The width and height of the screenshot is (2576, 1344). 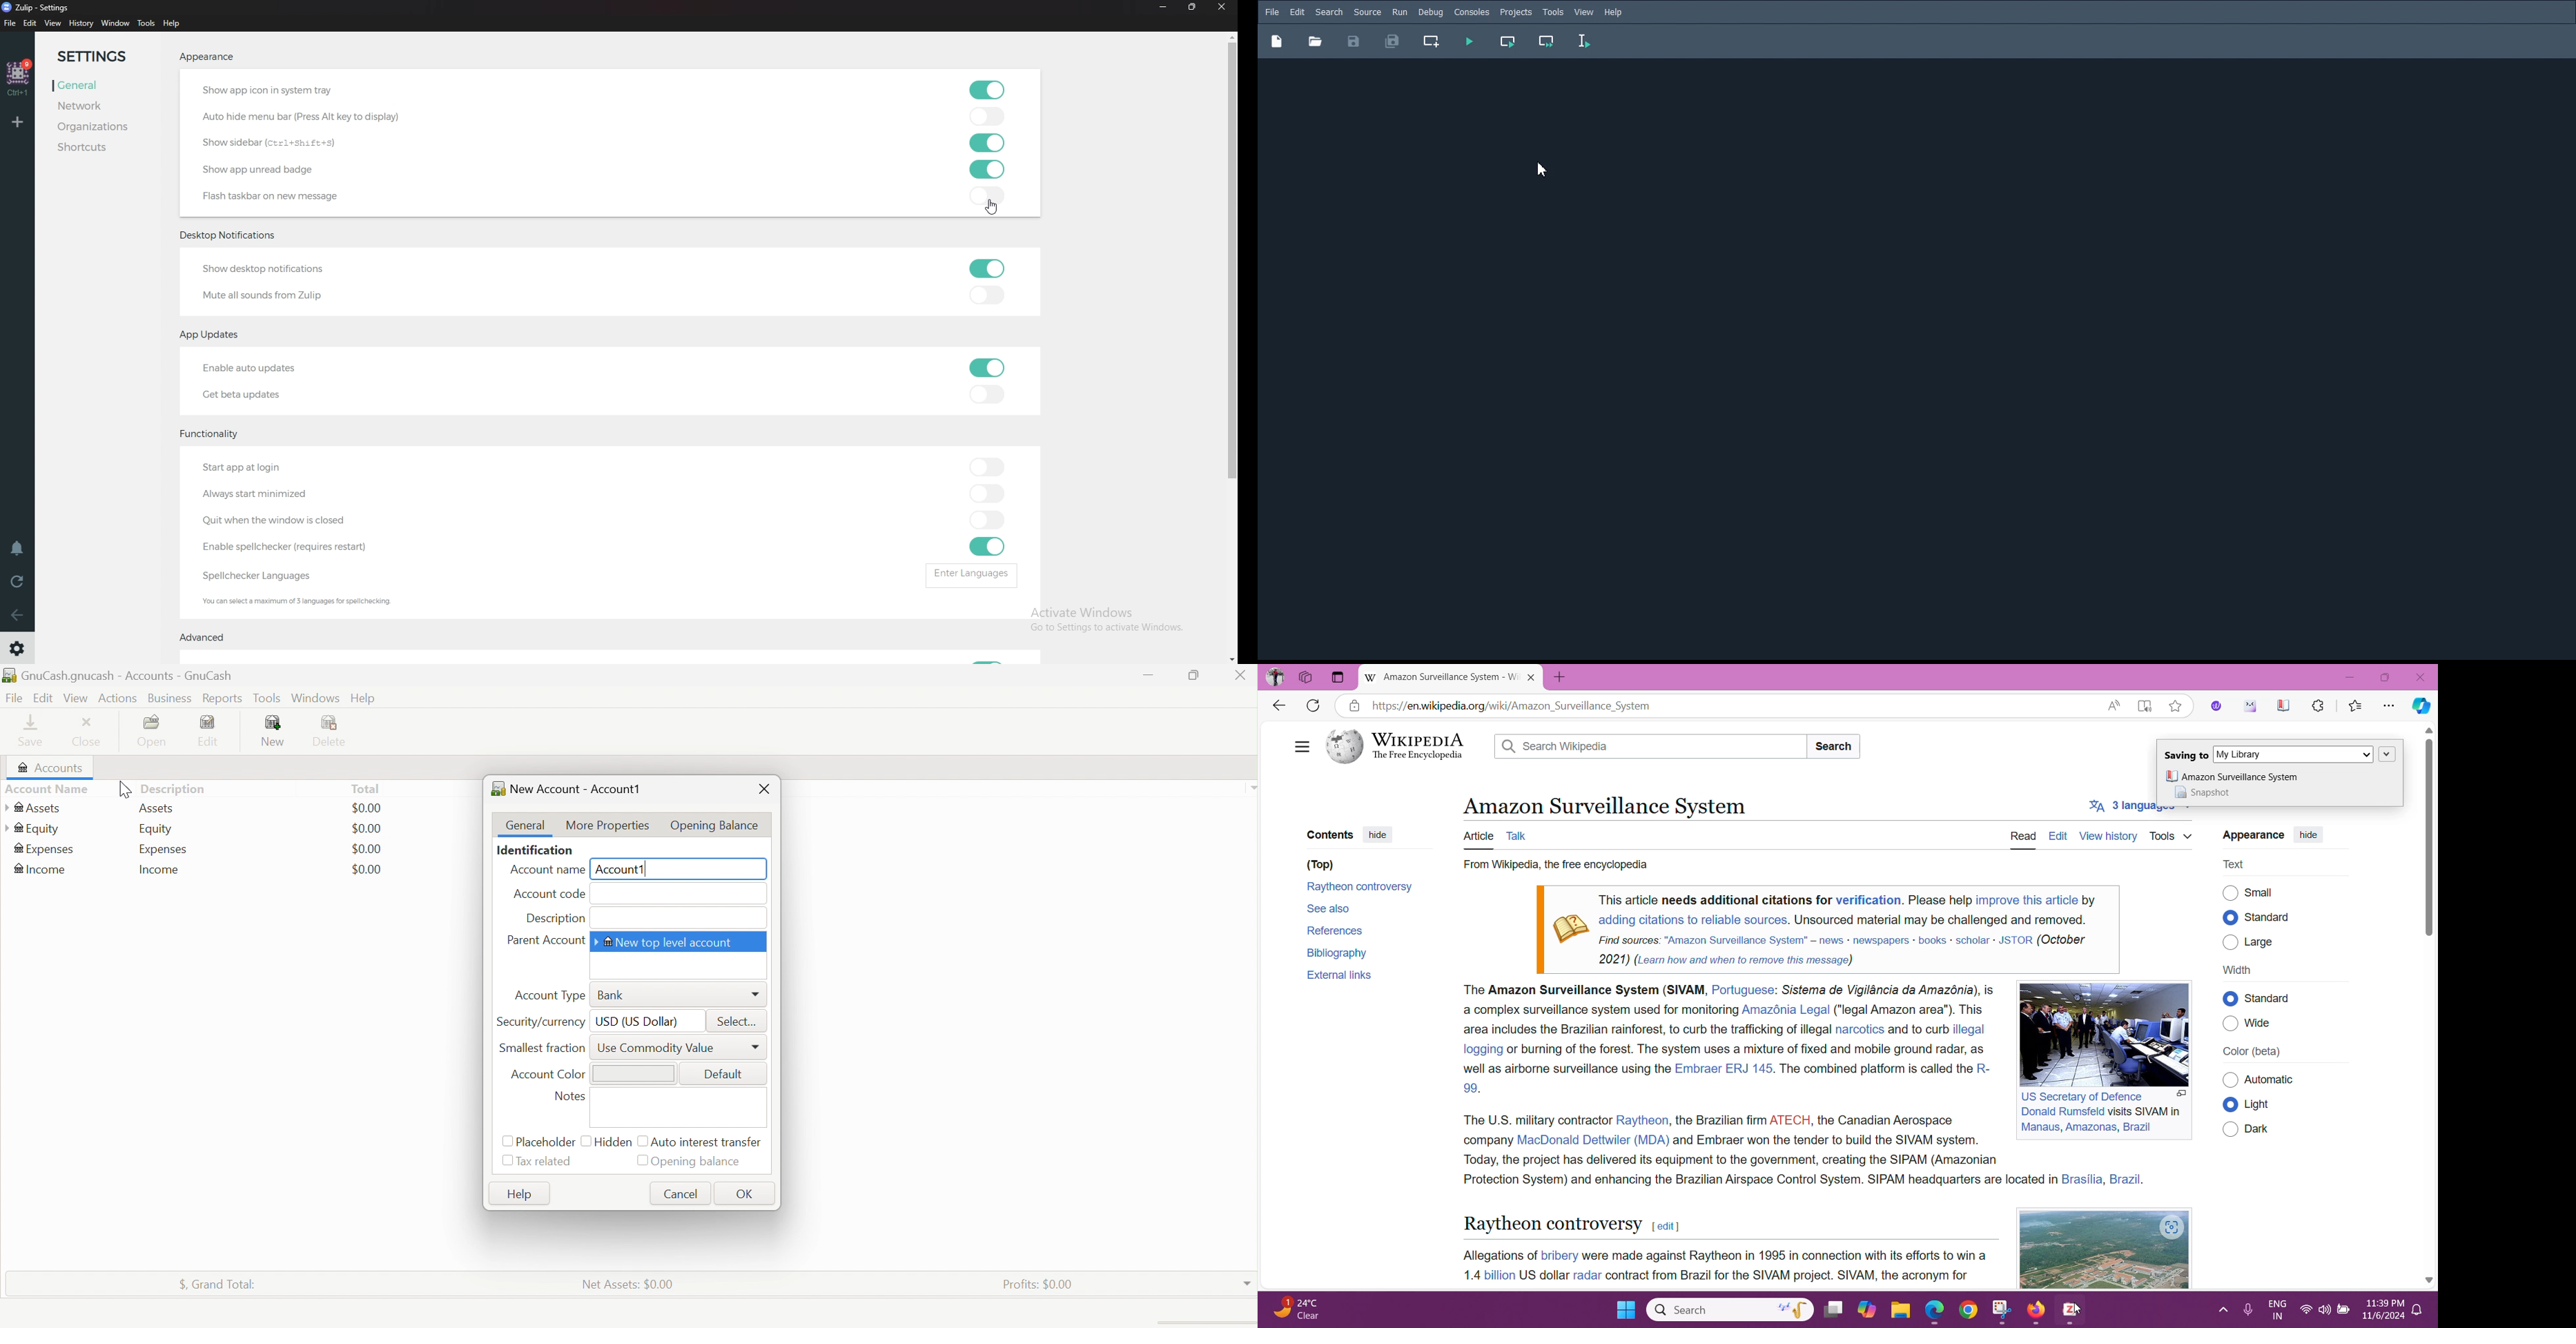 I want to click on close, so click(x=1226, y=8).